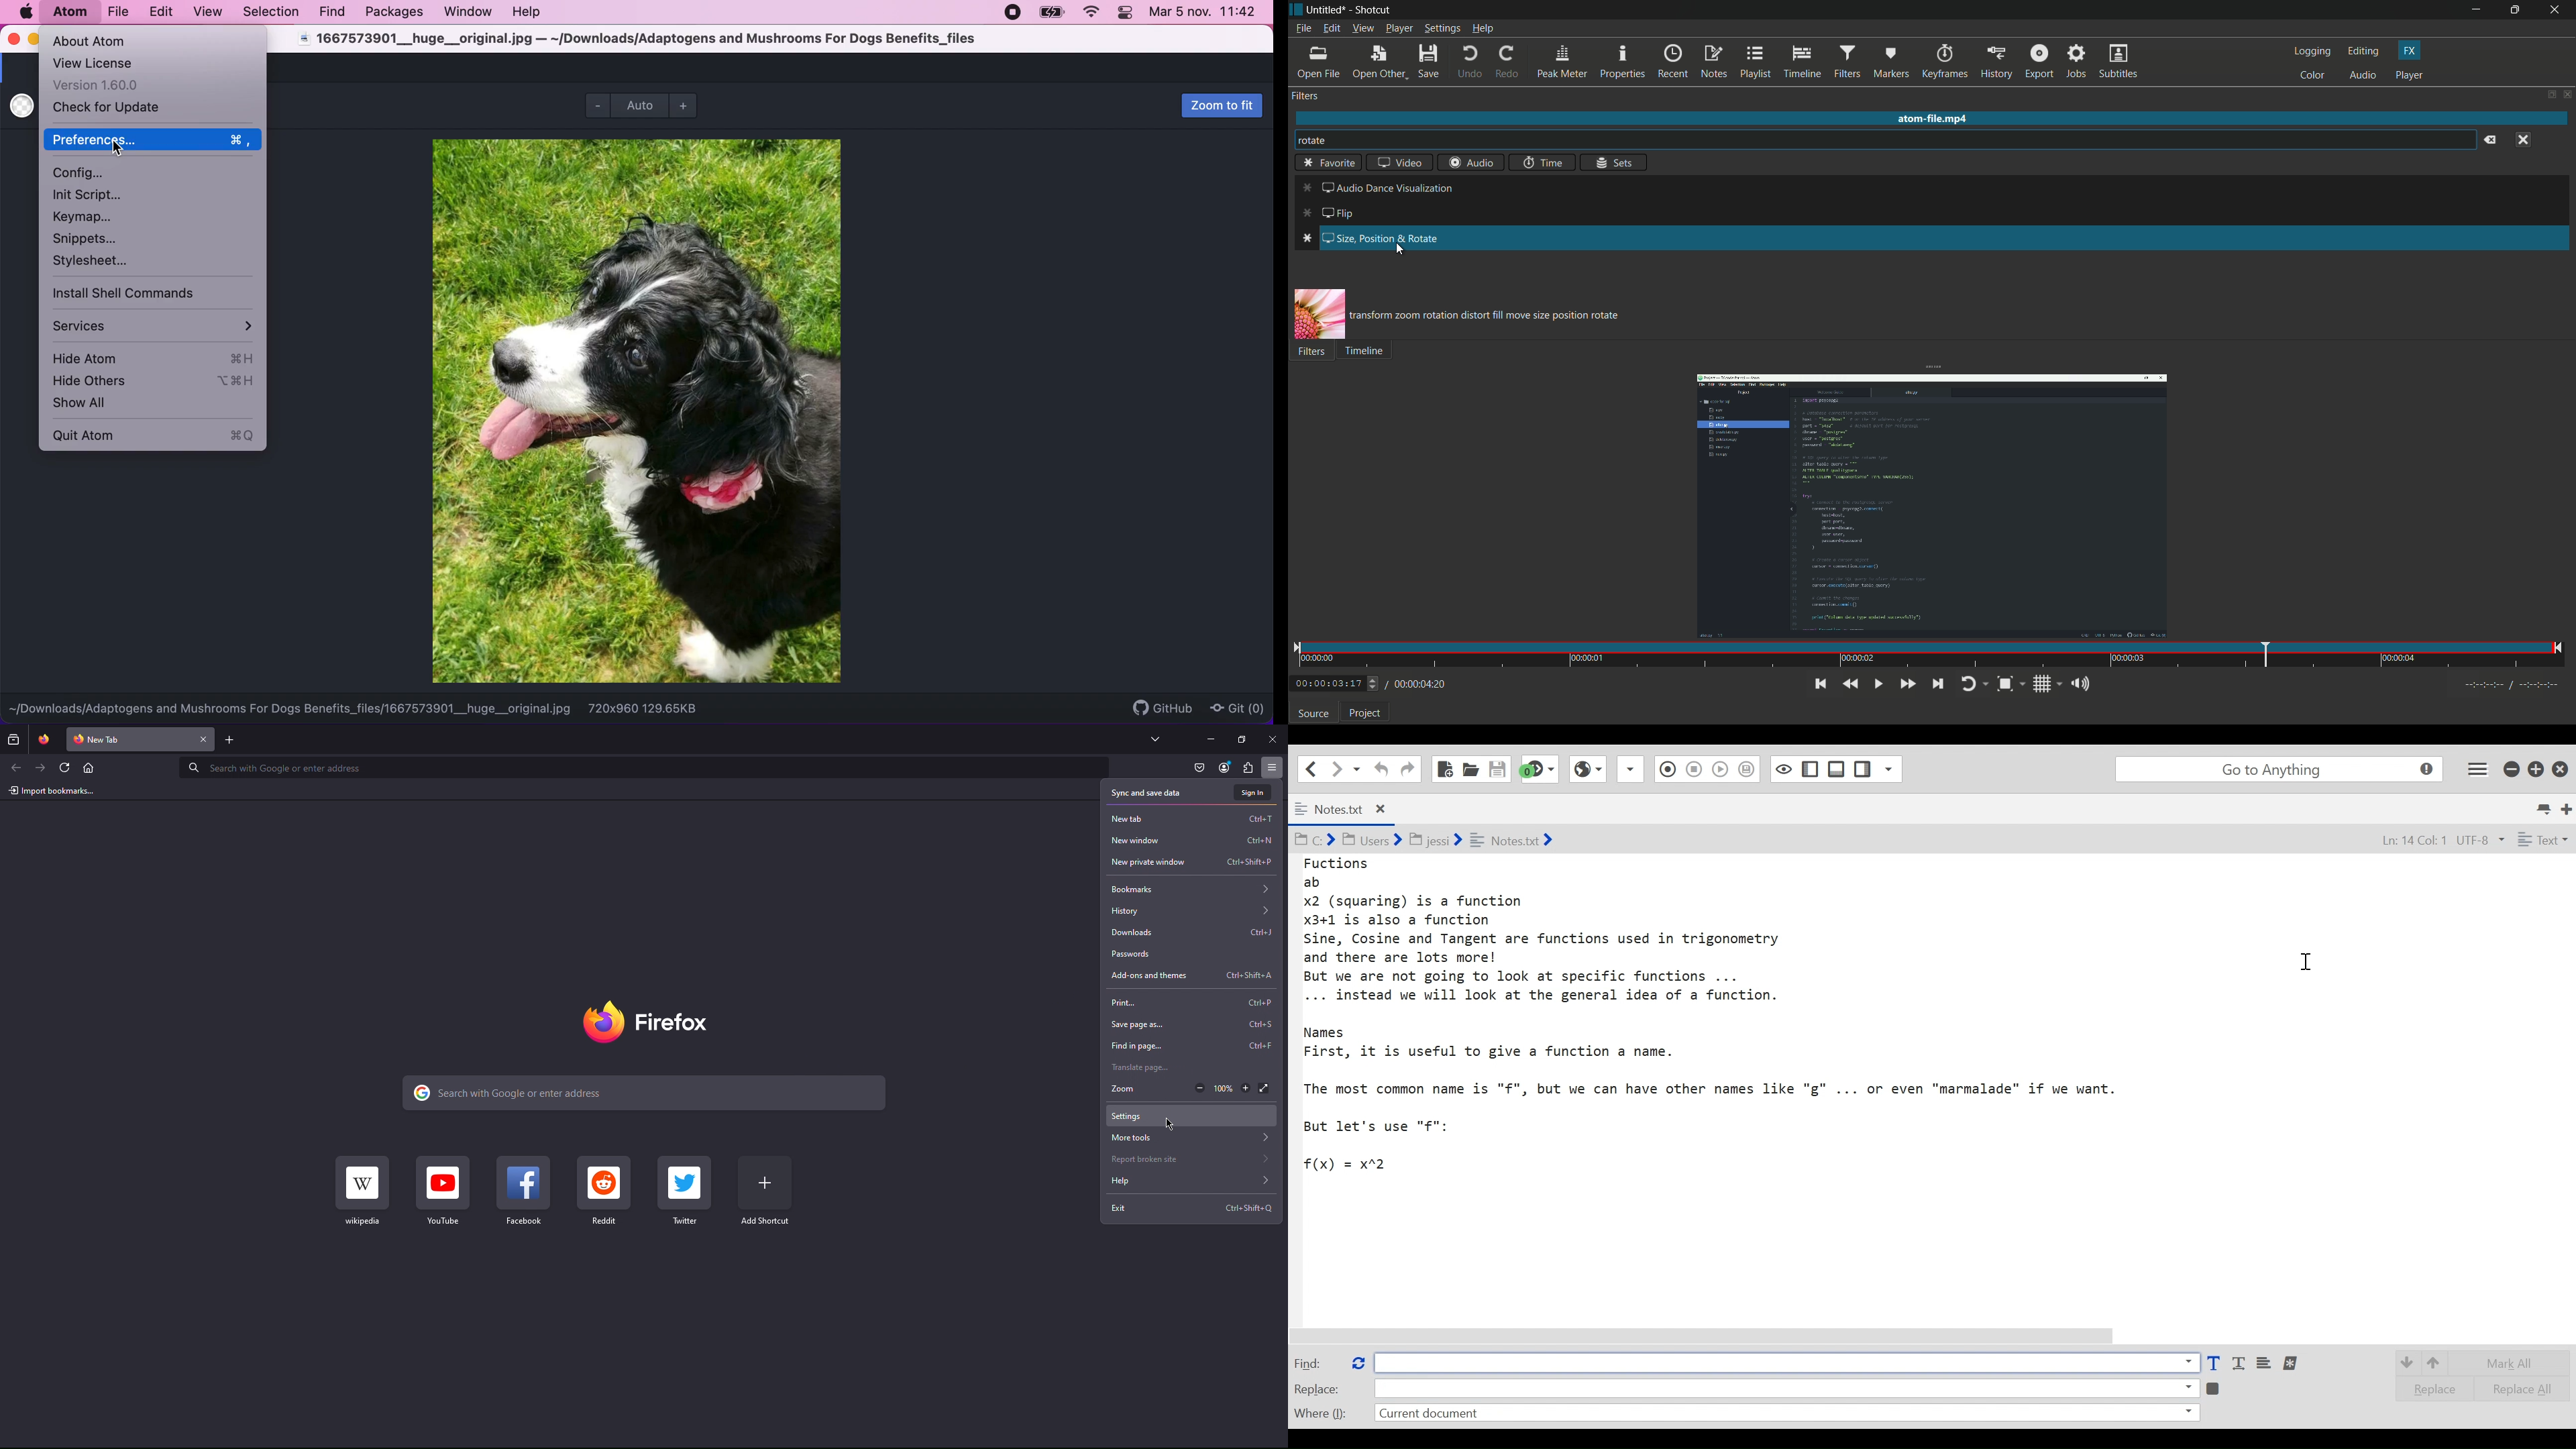 The image size is (2576, 1456). What do you see at coordinates (1375, 62) in the screenshot?
I see `open other` at bounding box center [1375, 62].